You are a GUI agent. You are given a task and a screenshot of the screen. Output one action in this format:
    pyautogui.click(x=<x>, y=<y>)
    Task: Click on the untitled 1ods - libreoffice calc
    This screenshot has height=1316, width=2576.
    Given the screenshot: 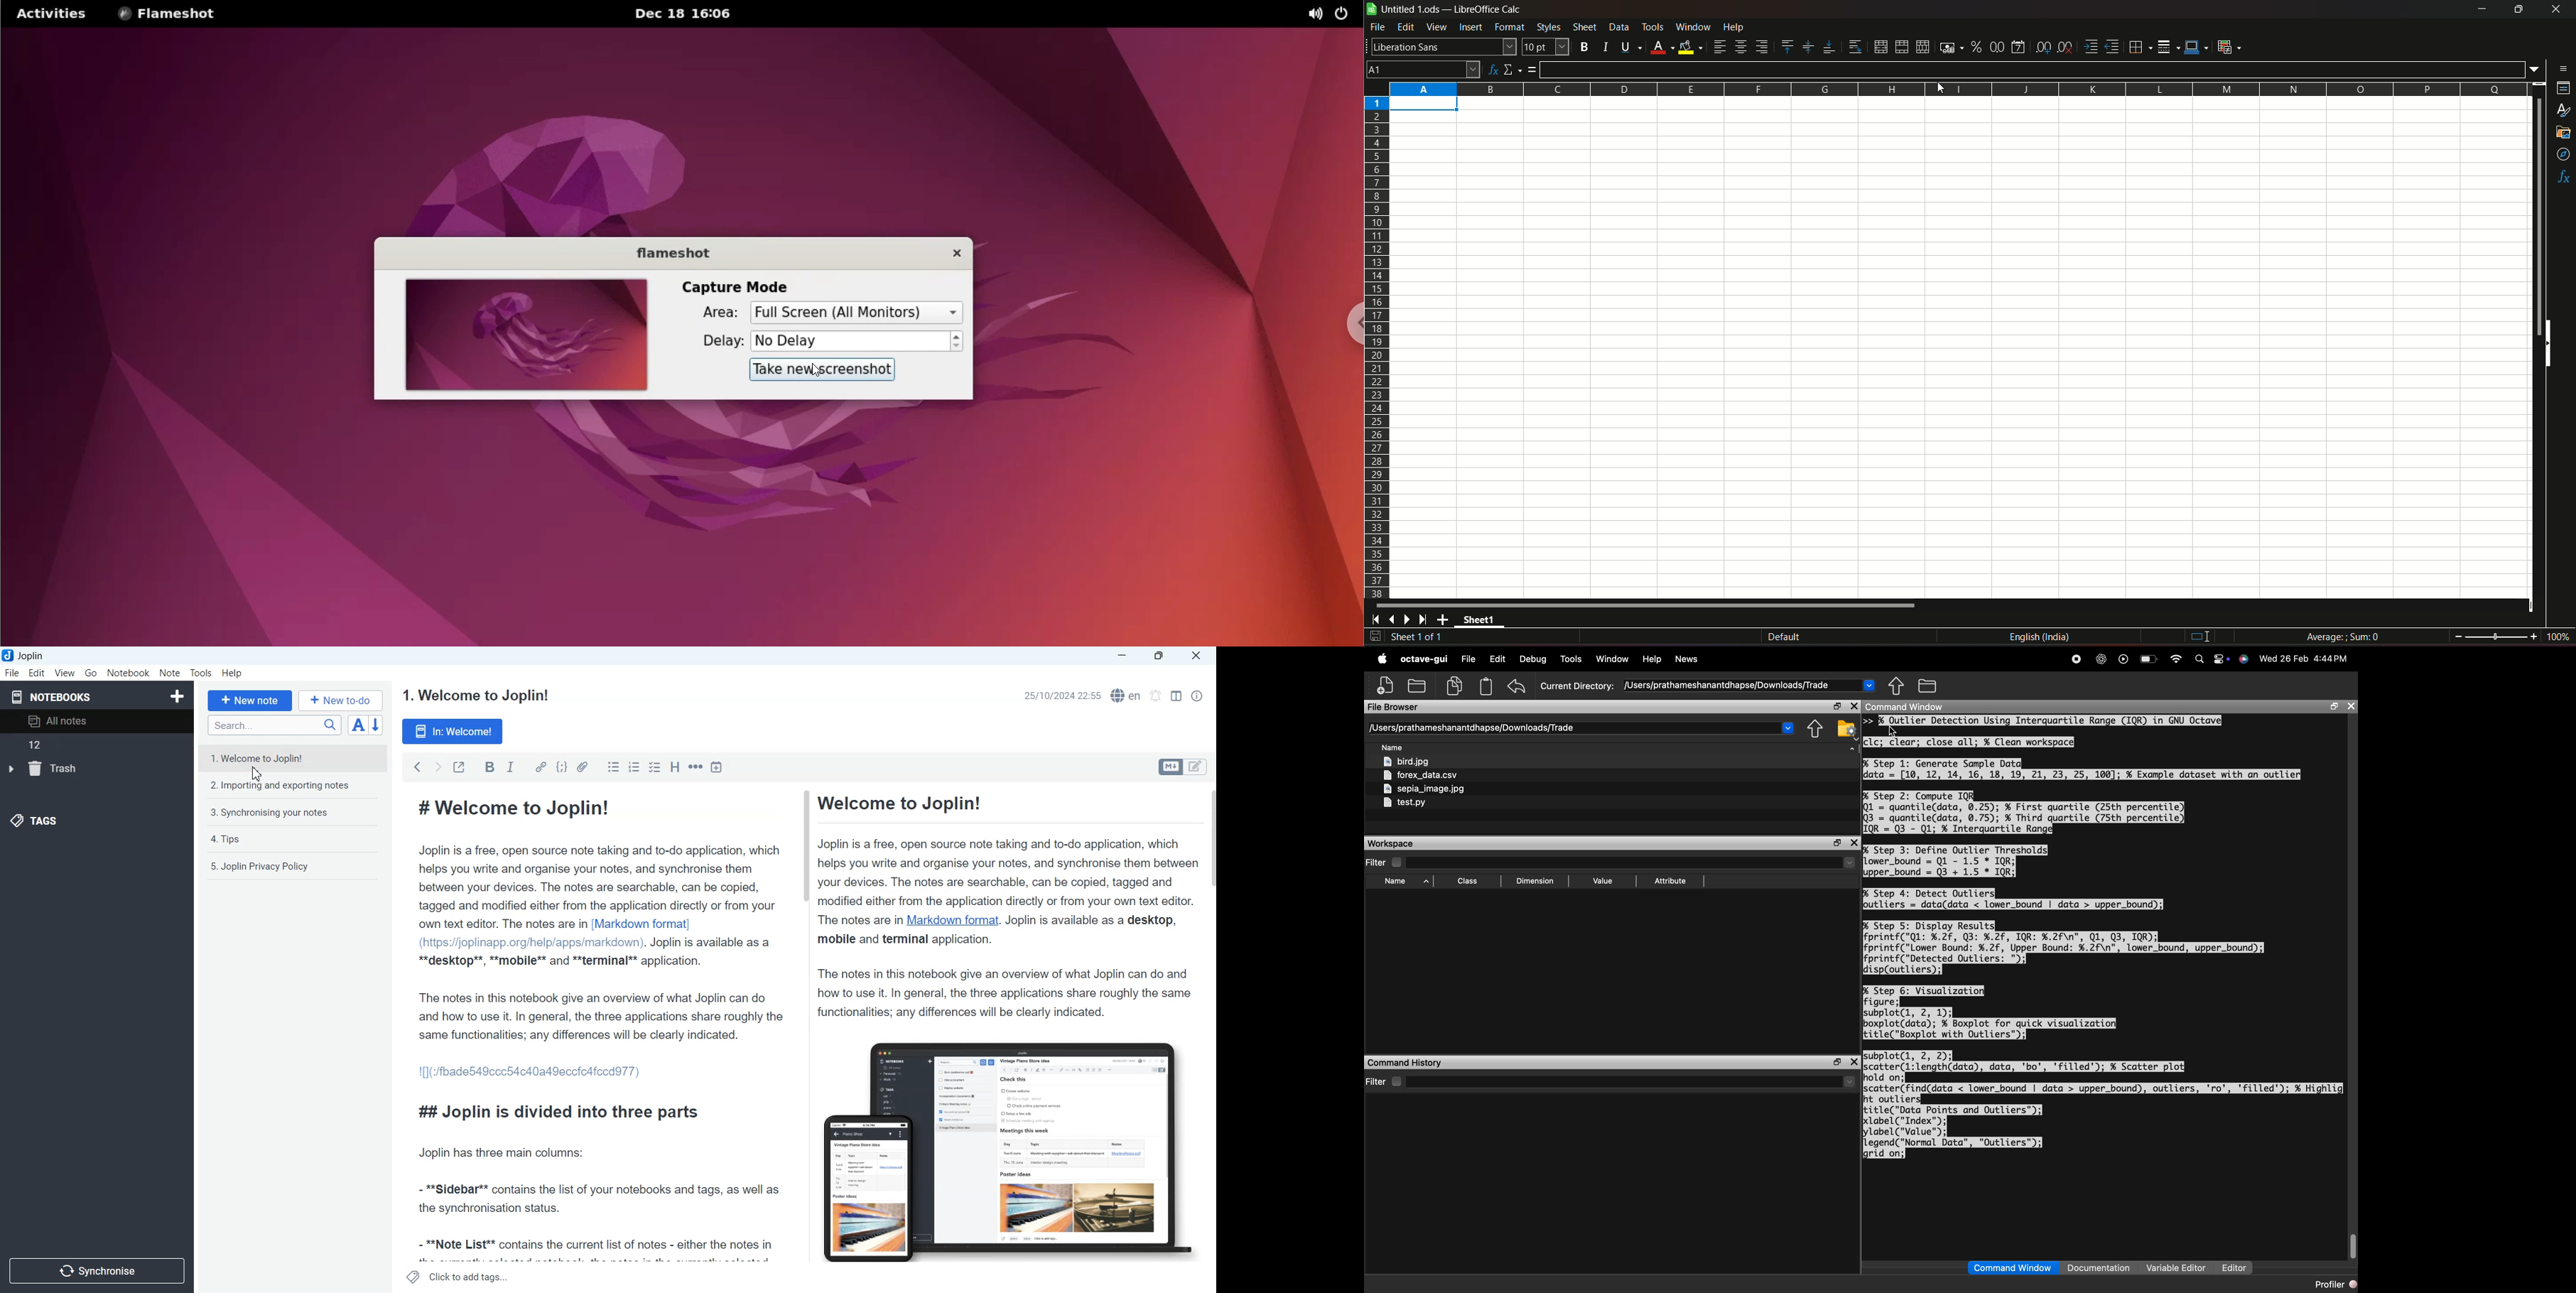 What is the action you would take?
    pyautogui.click(x=1454, y=9)
    